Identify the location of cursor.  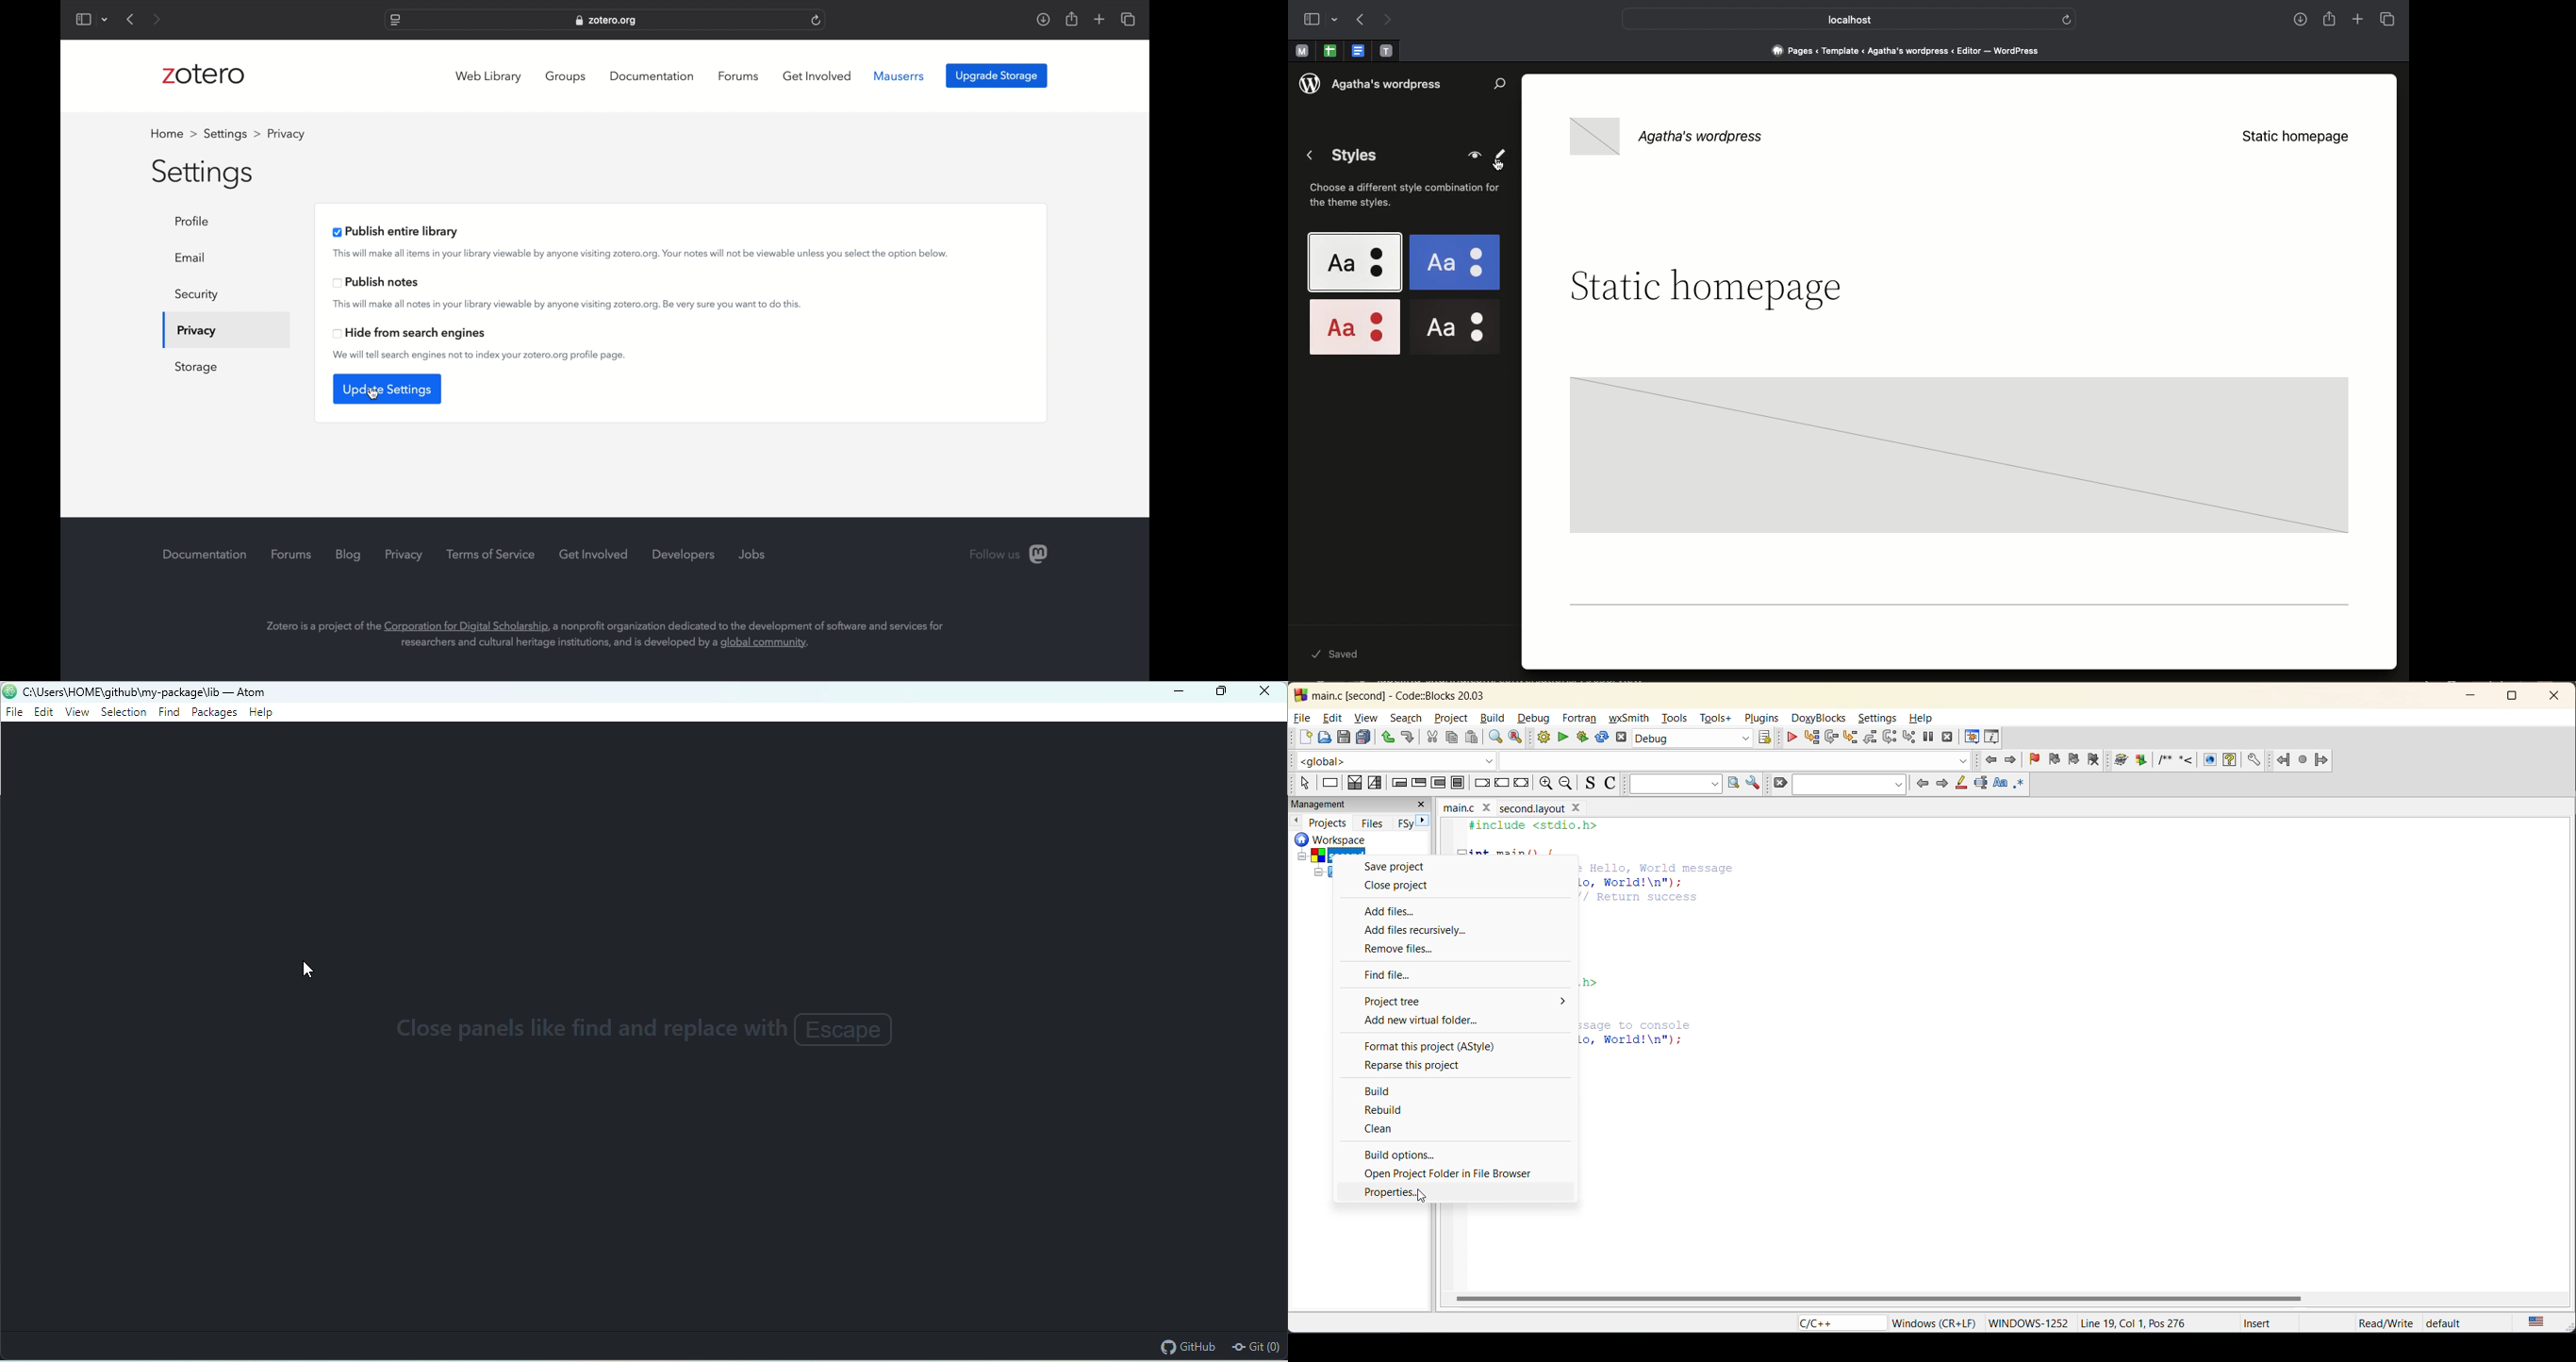
(306, 969).